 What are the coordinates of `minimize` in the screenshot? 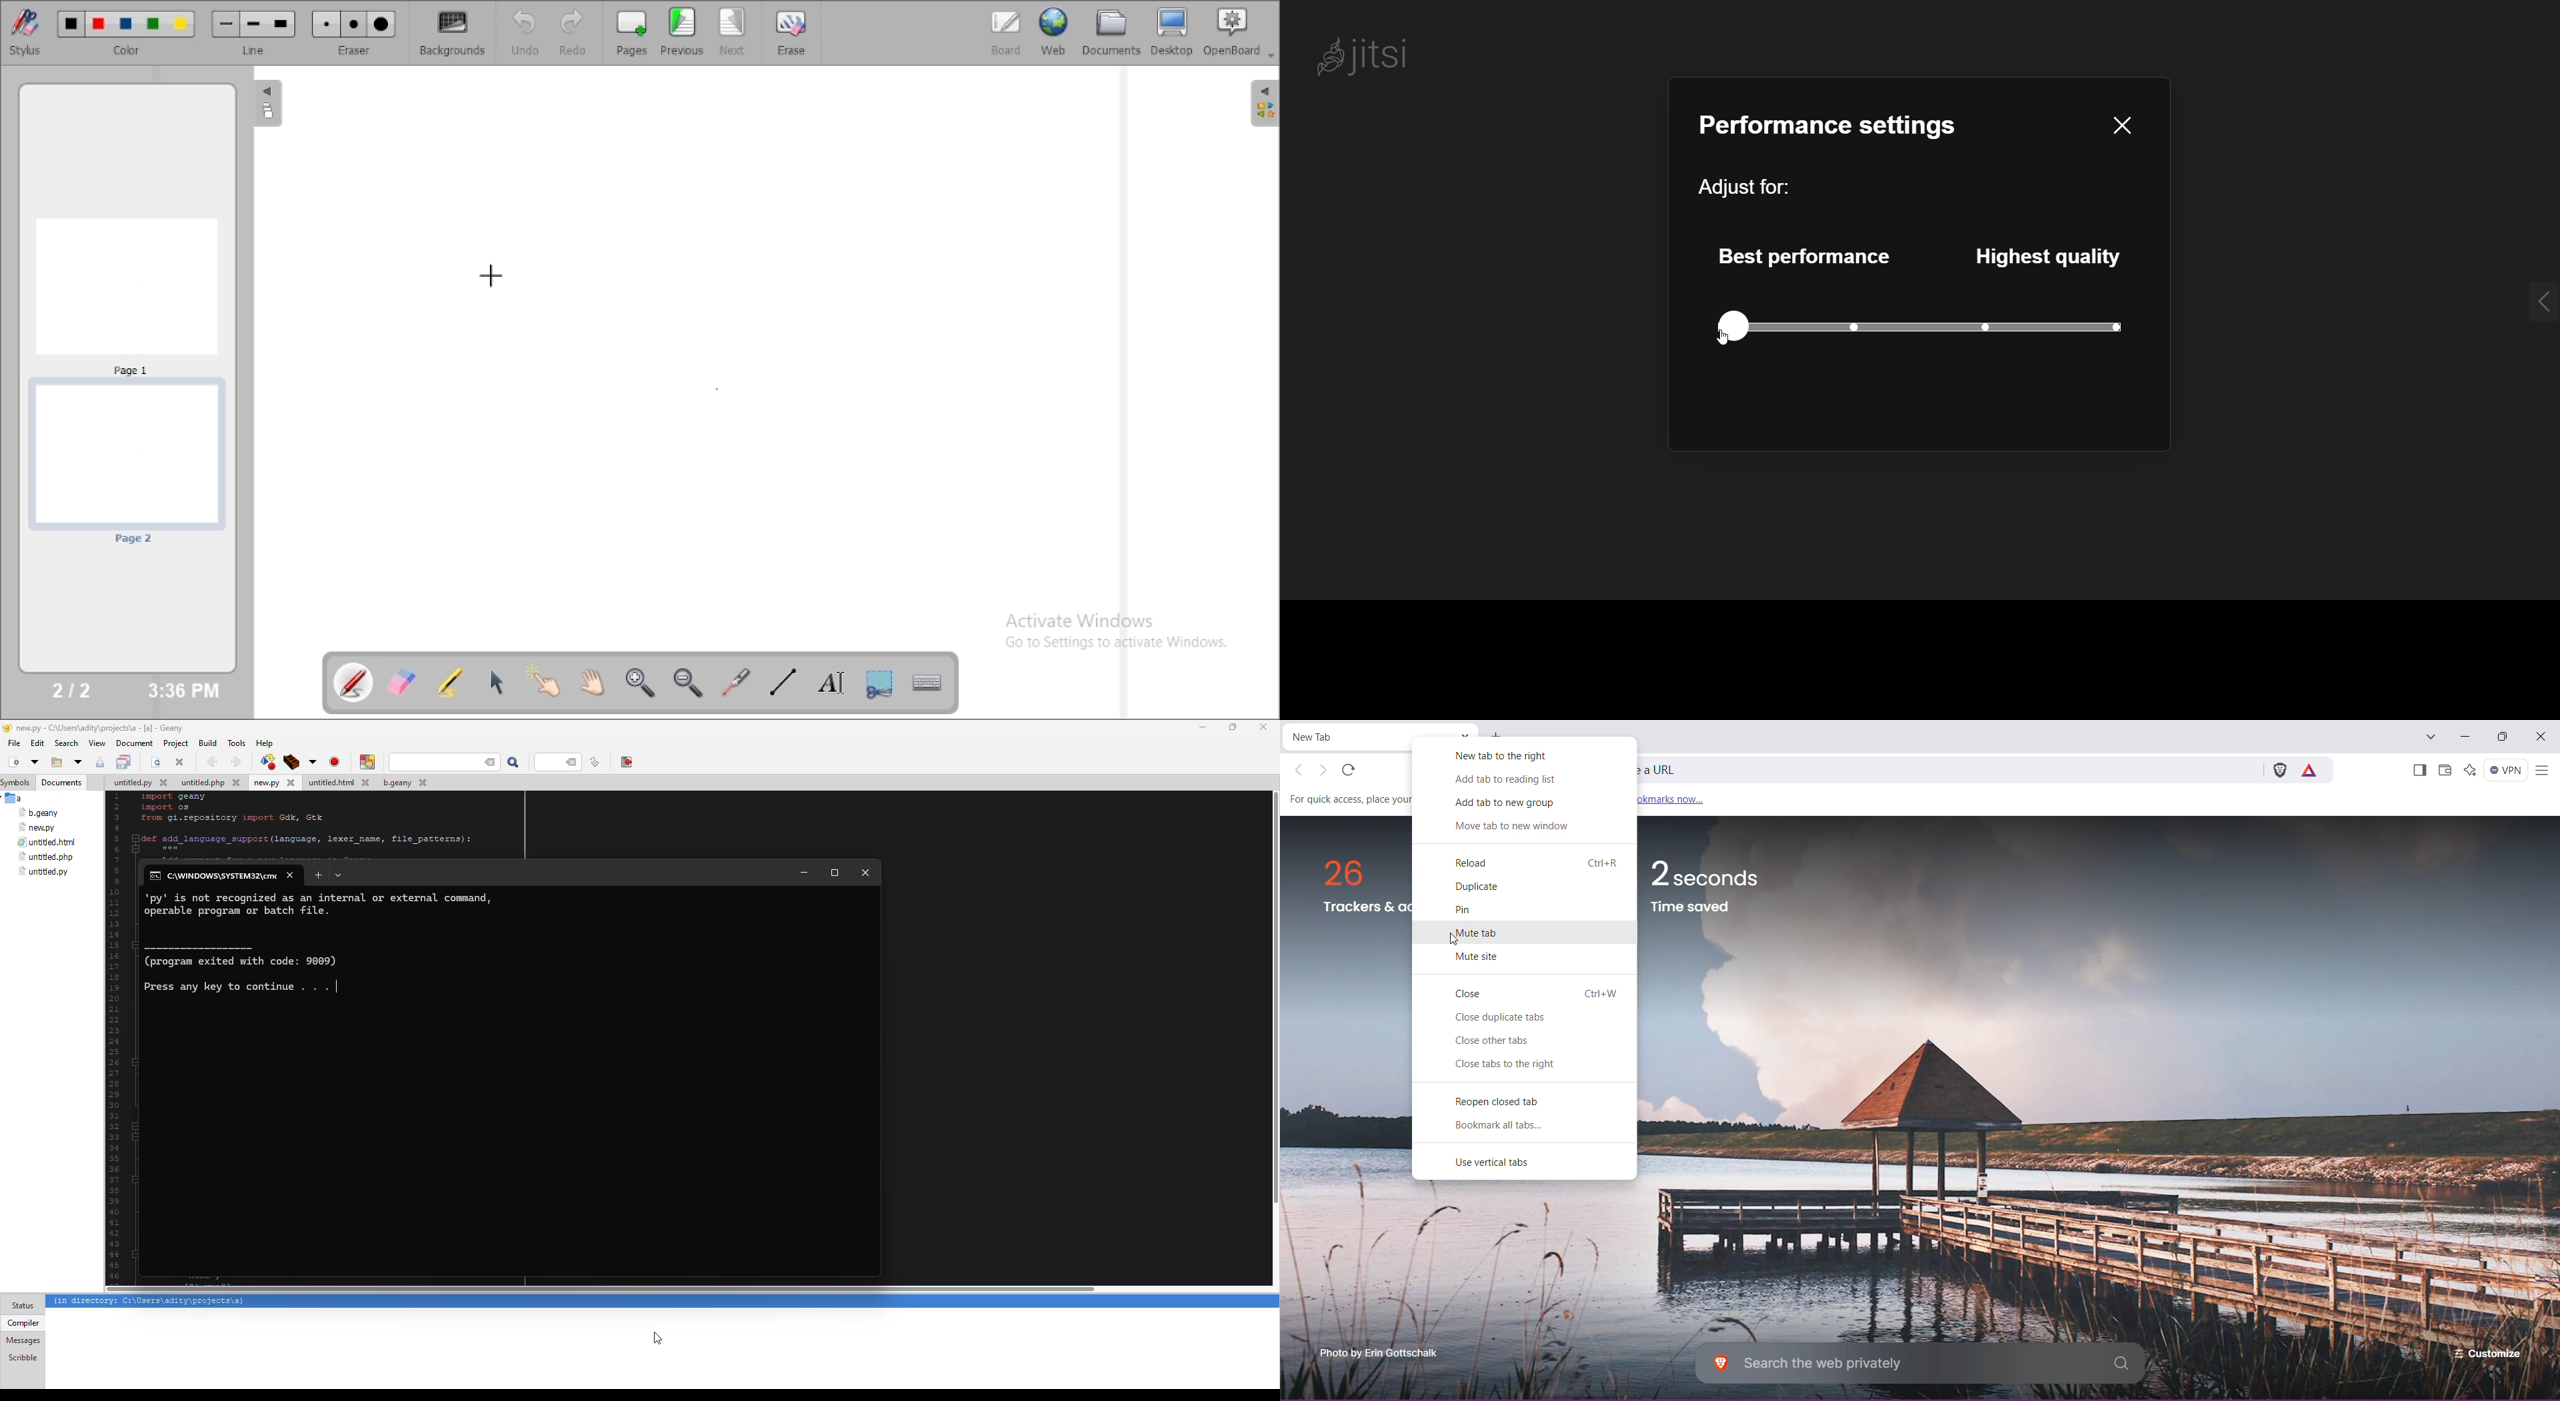 It's located at (805, 873).